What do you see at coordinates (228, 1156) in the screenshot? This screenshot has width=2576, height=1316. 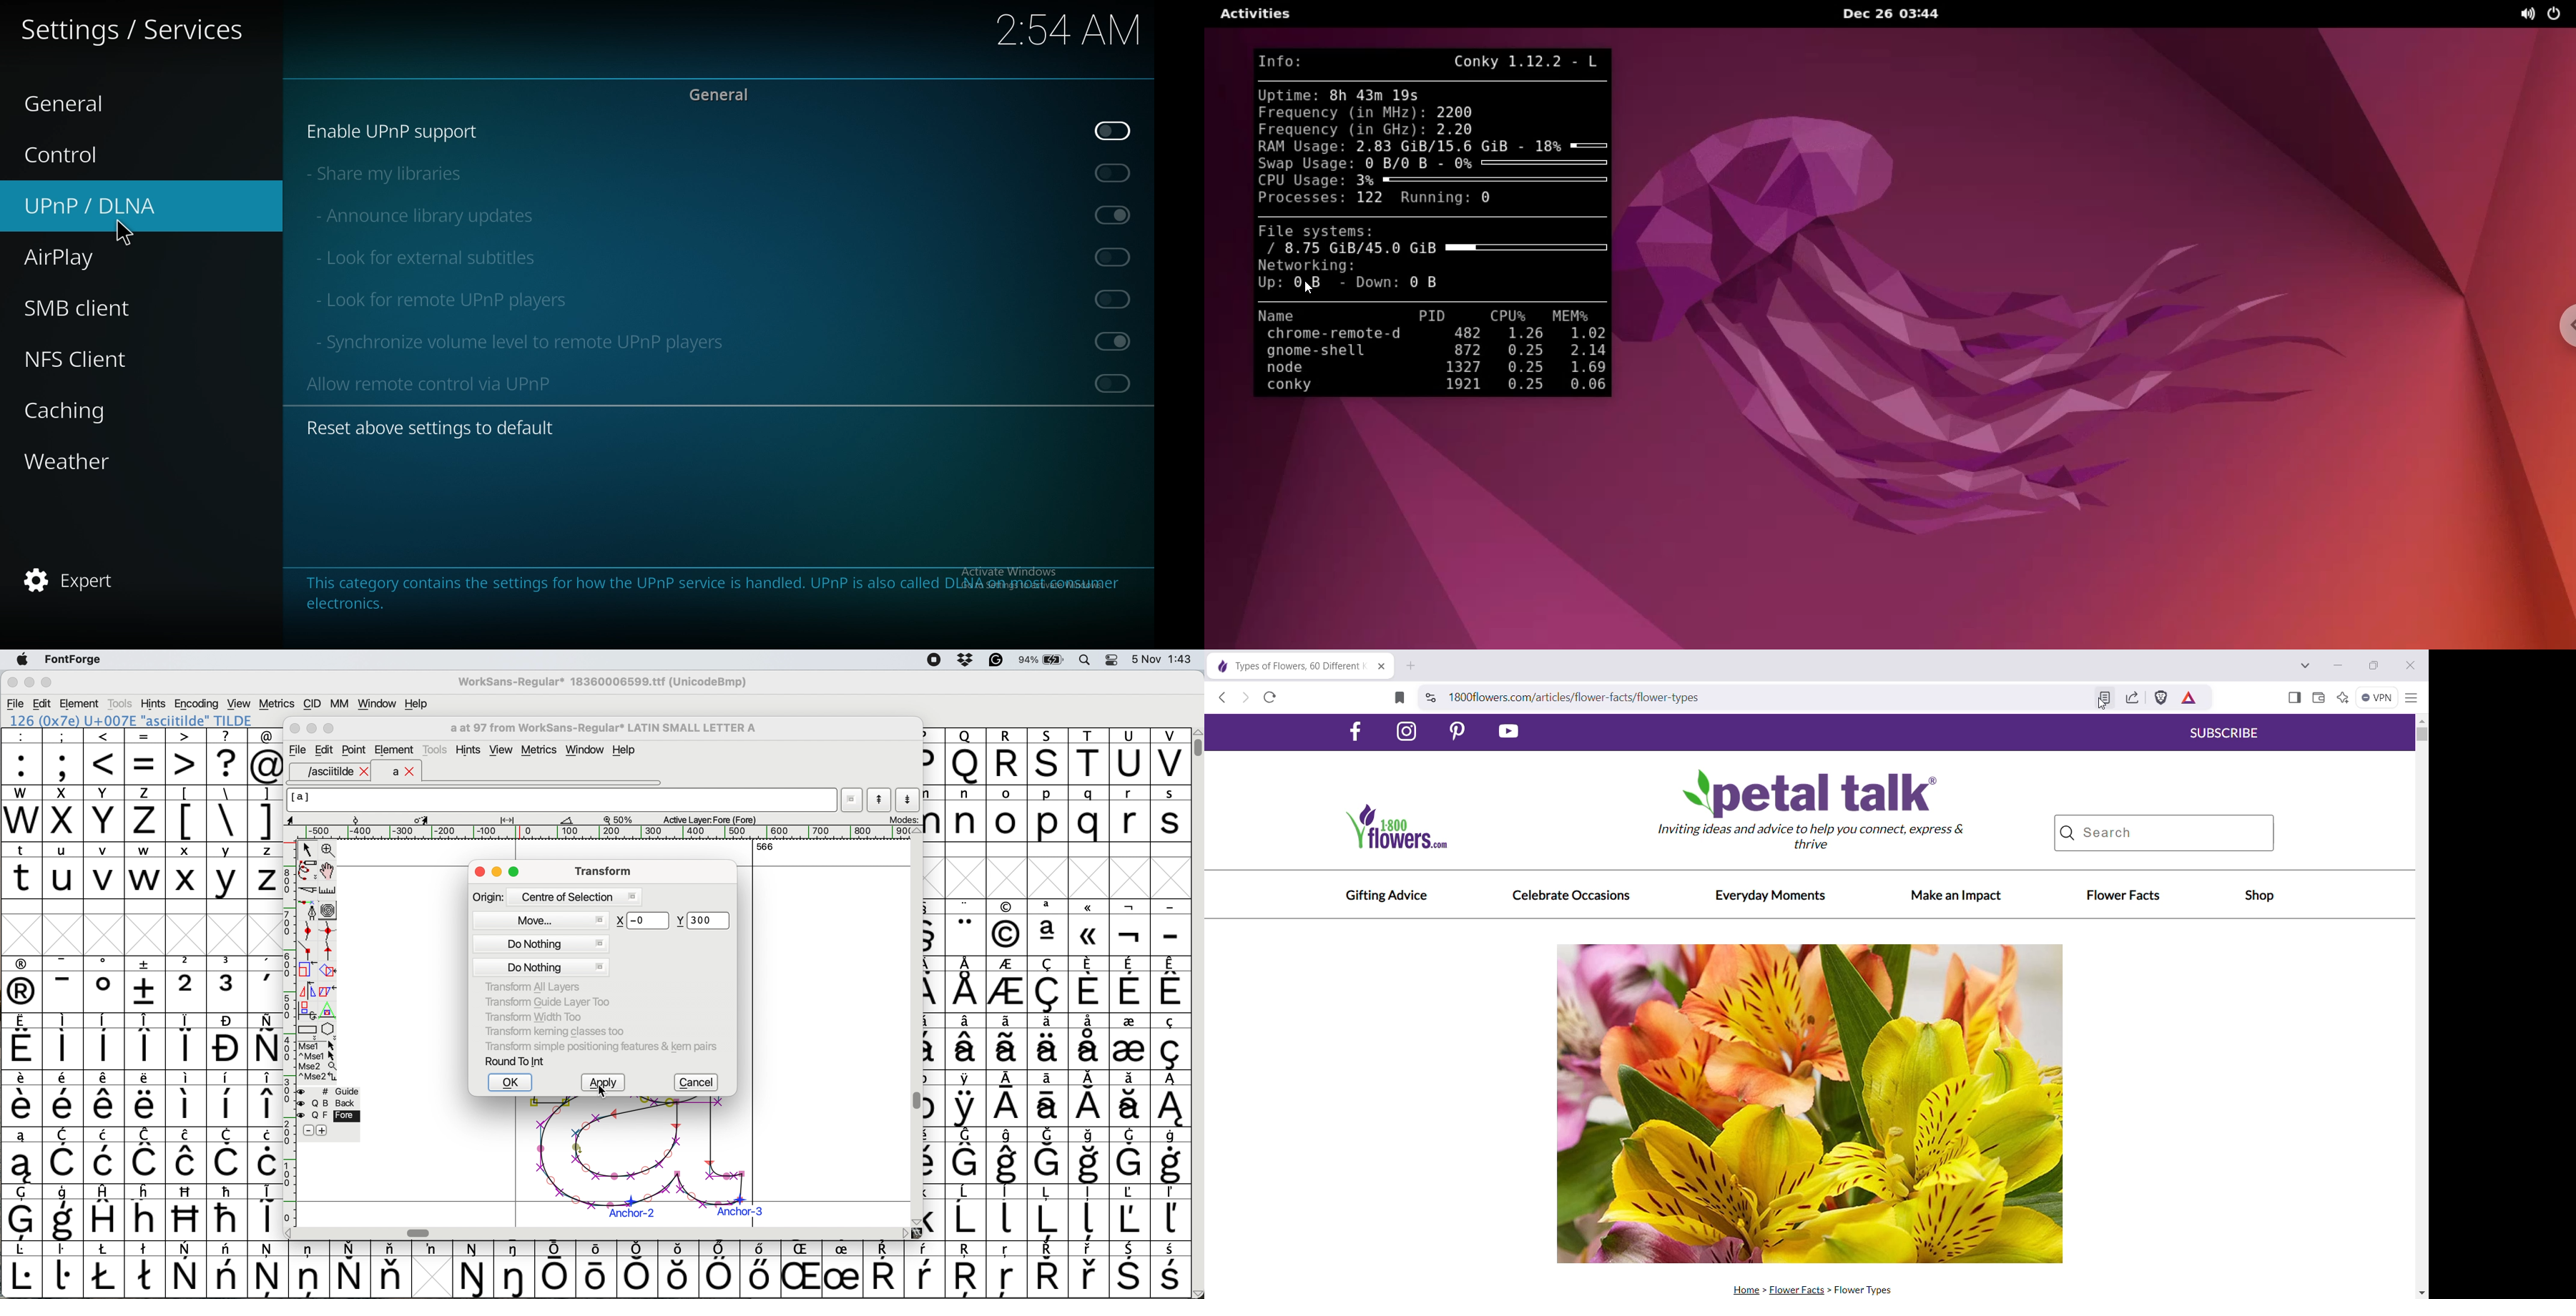 I see `symbol` at bounding box center [228, 1156].